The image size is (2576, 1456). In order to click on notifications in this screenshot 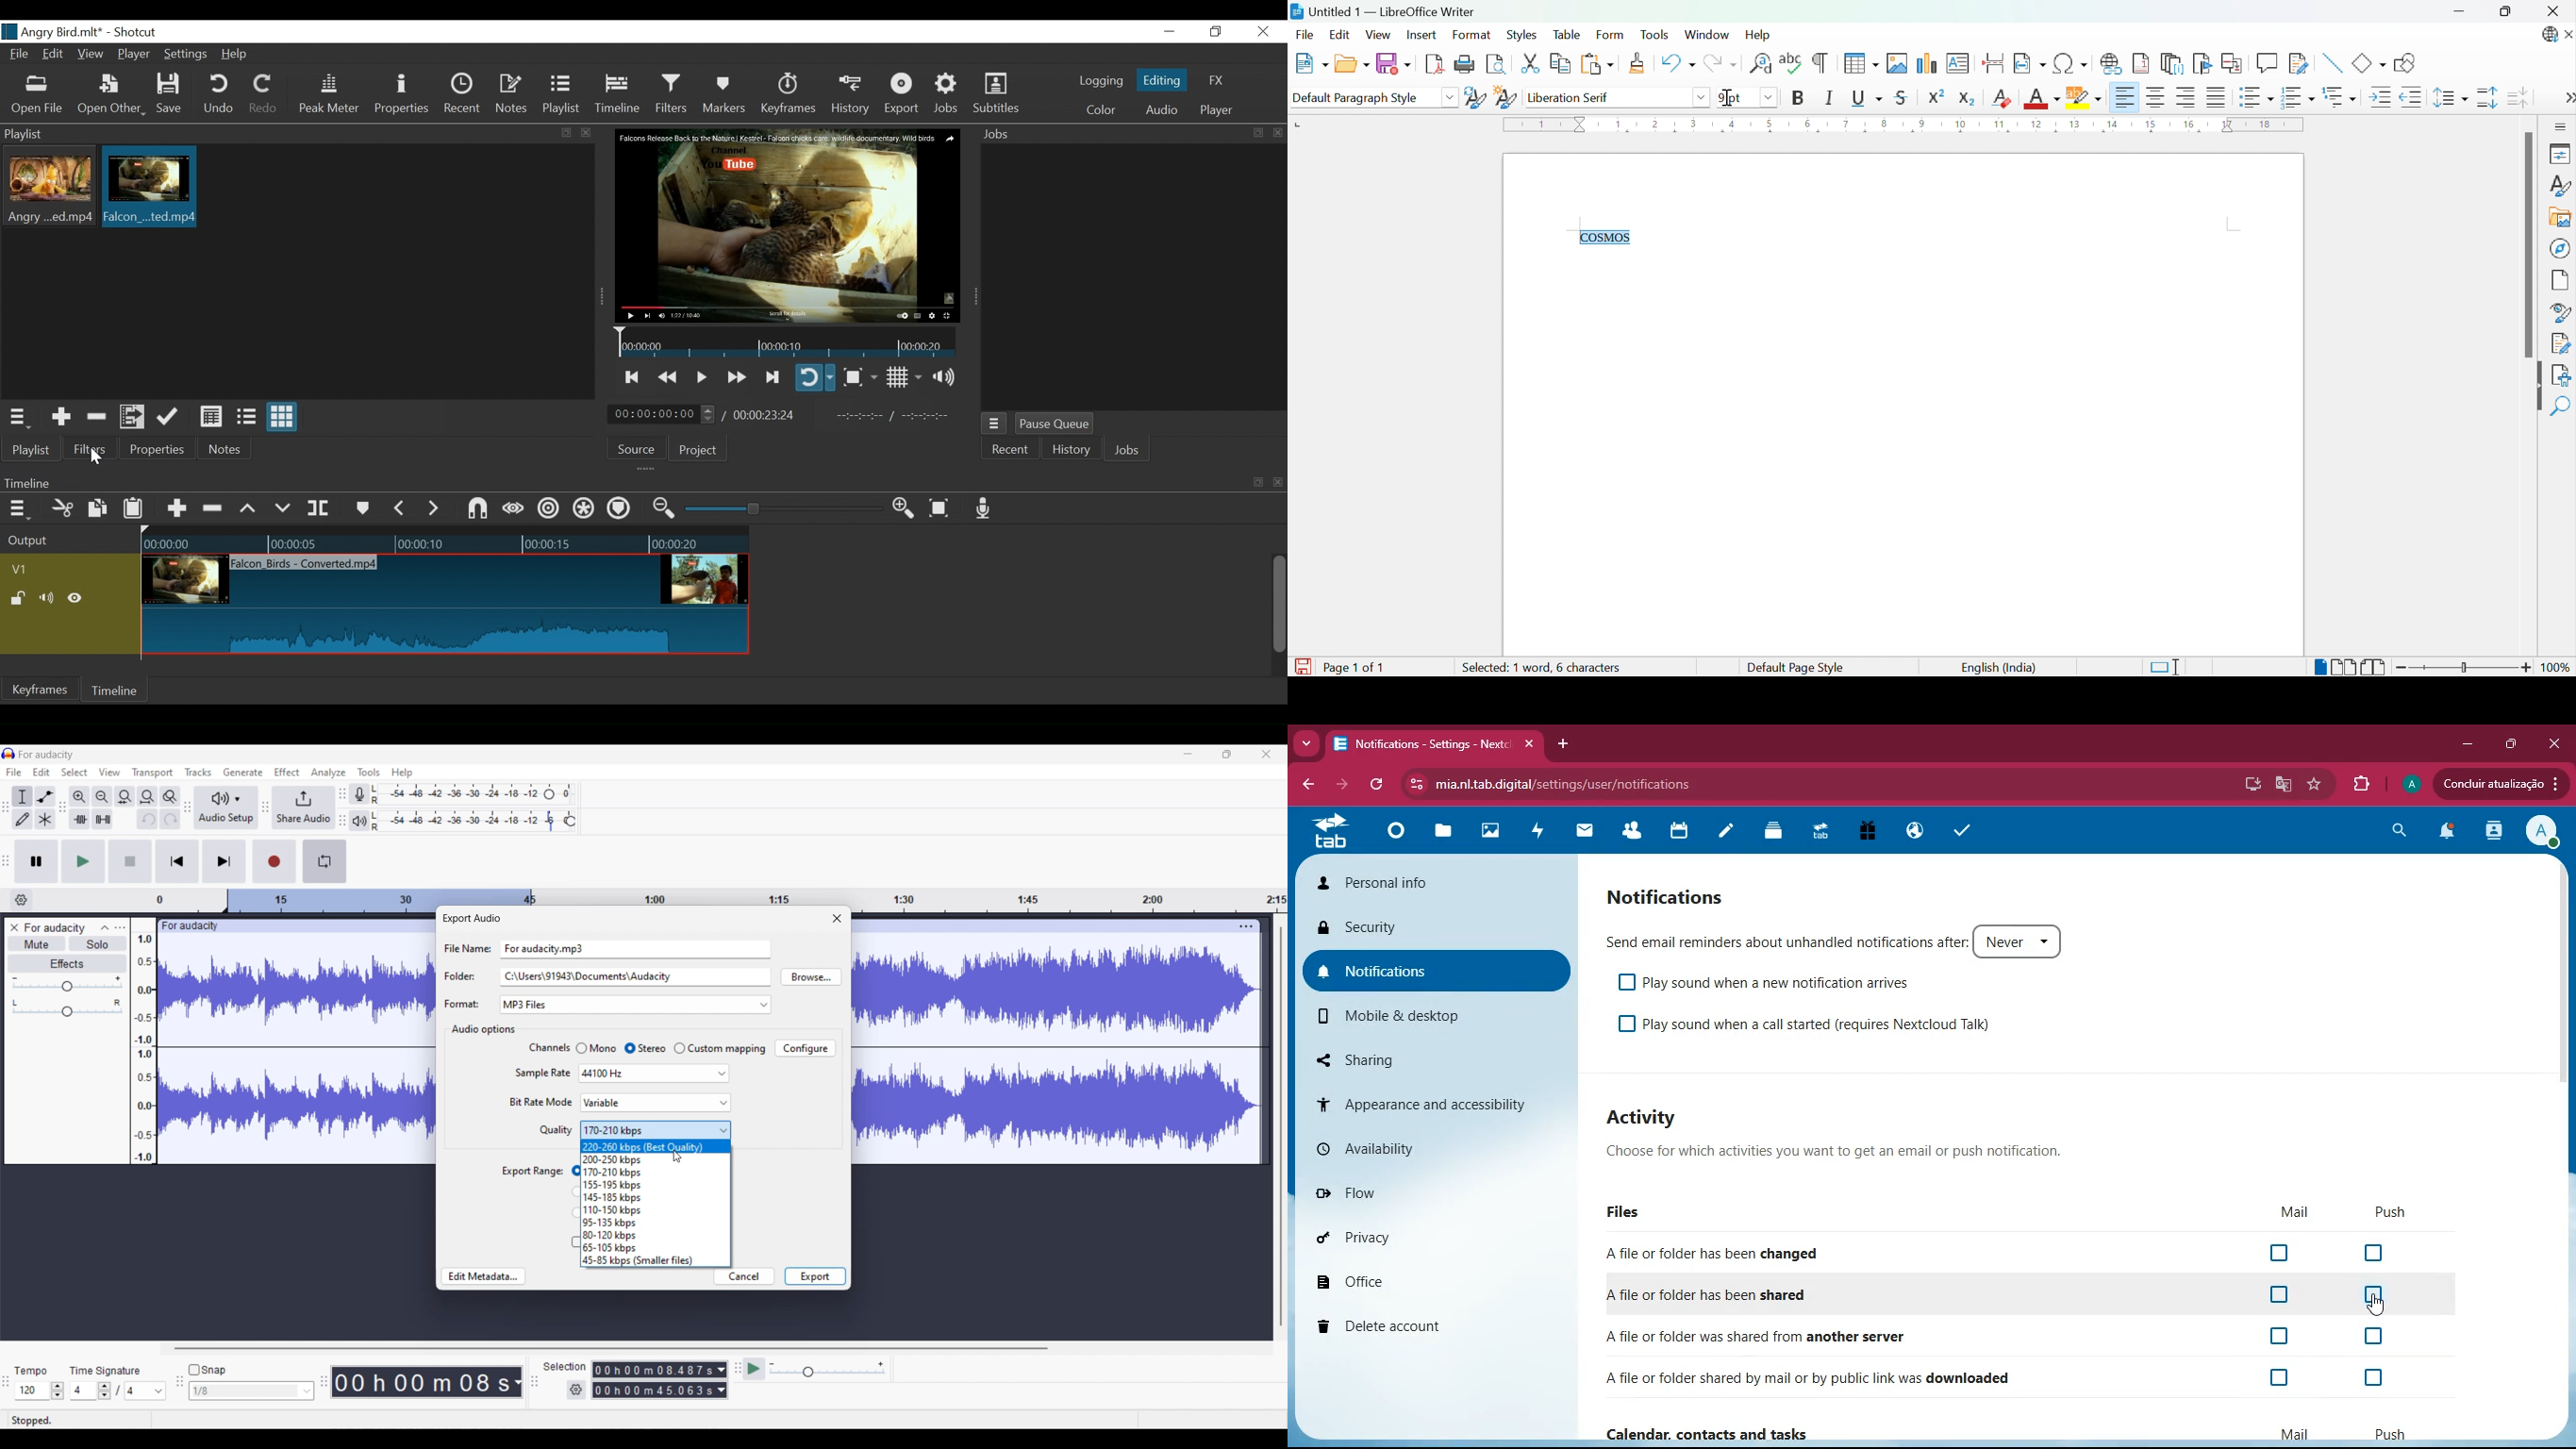, I will do `click(1438, 971)`.